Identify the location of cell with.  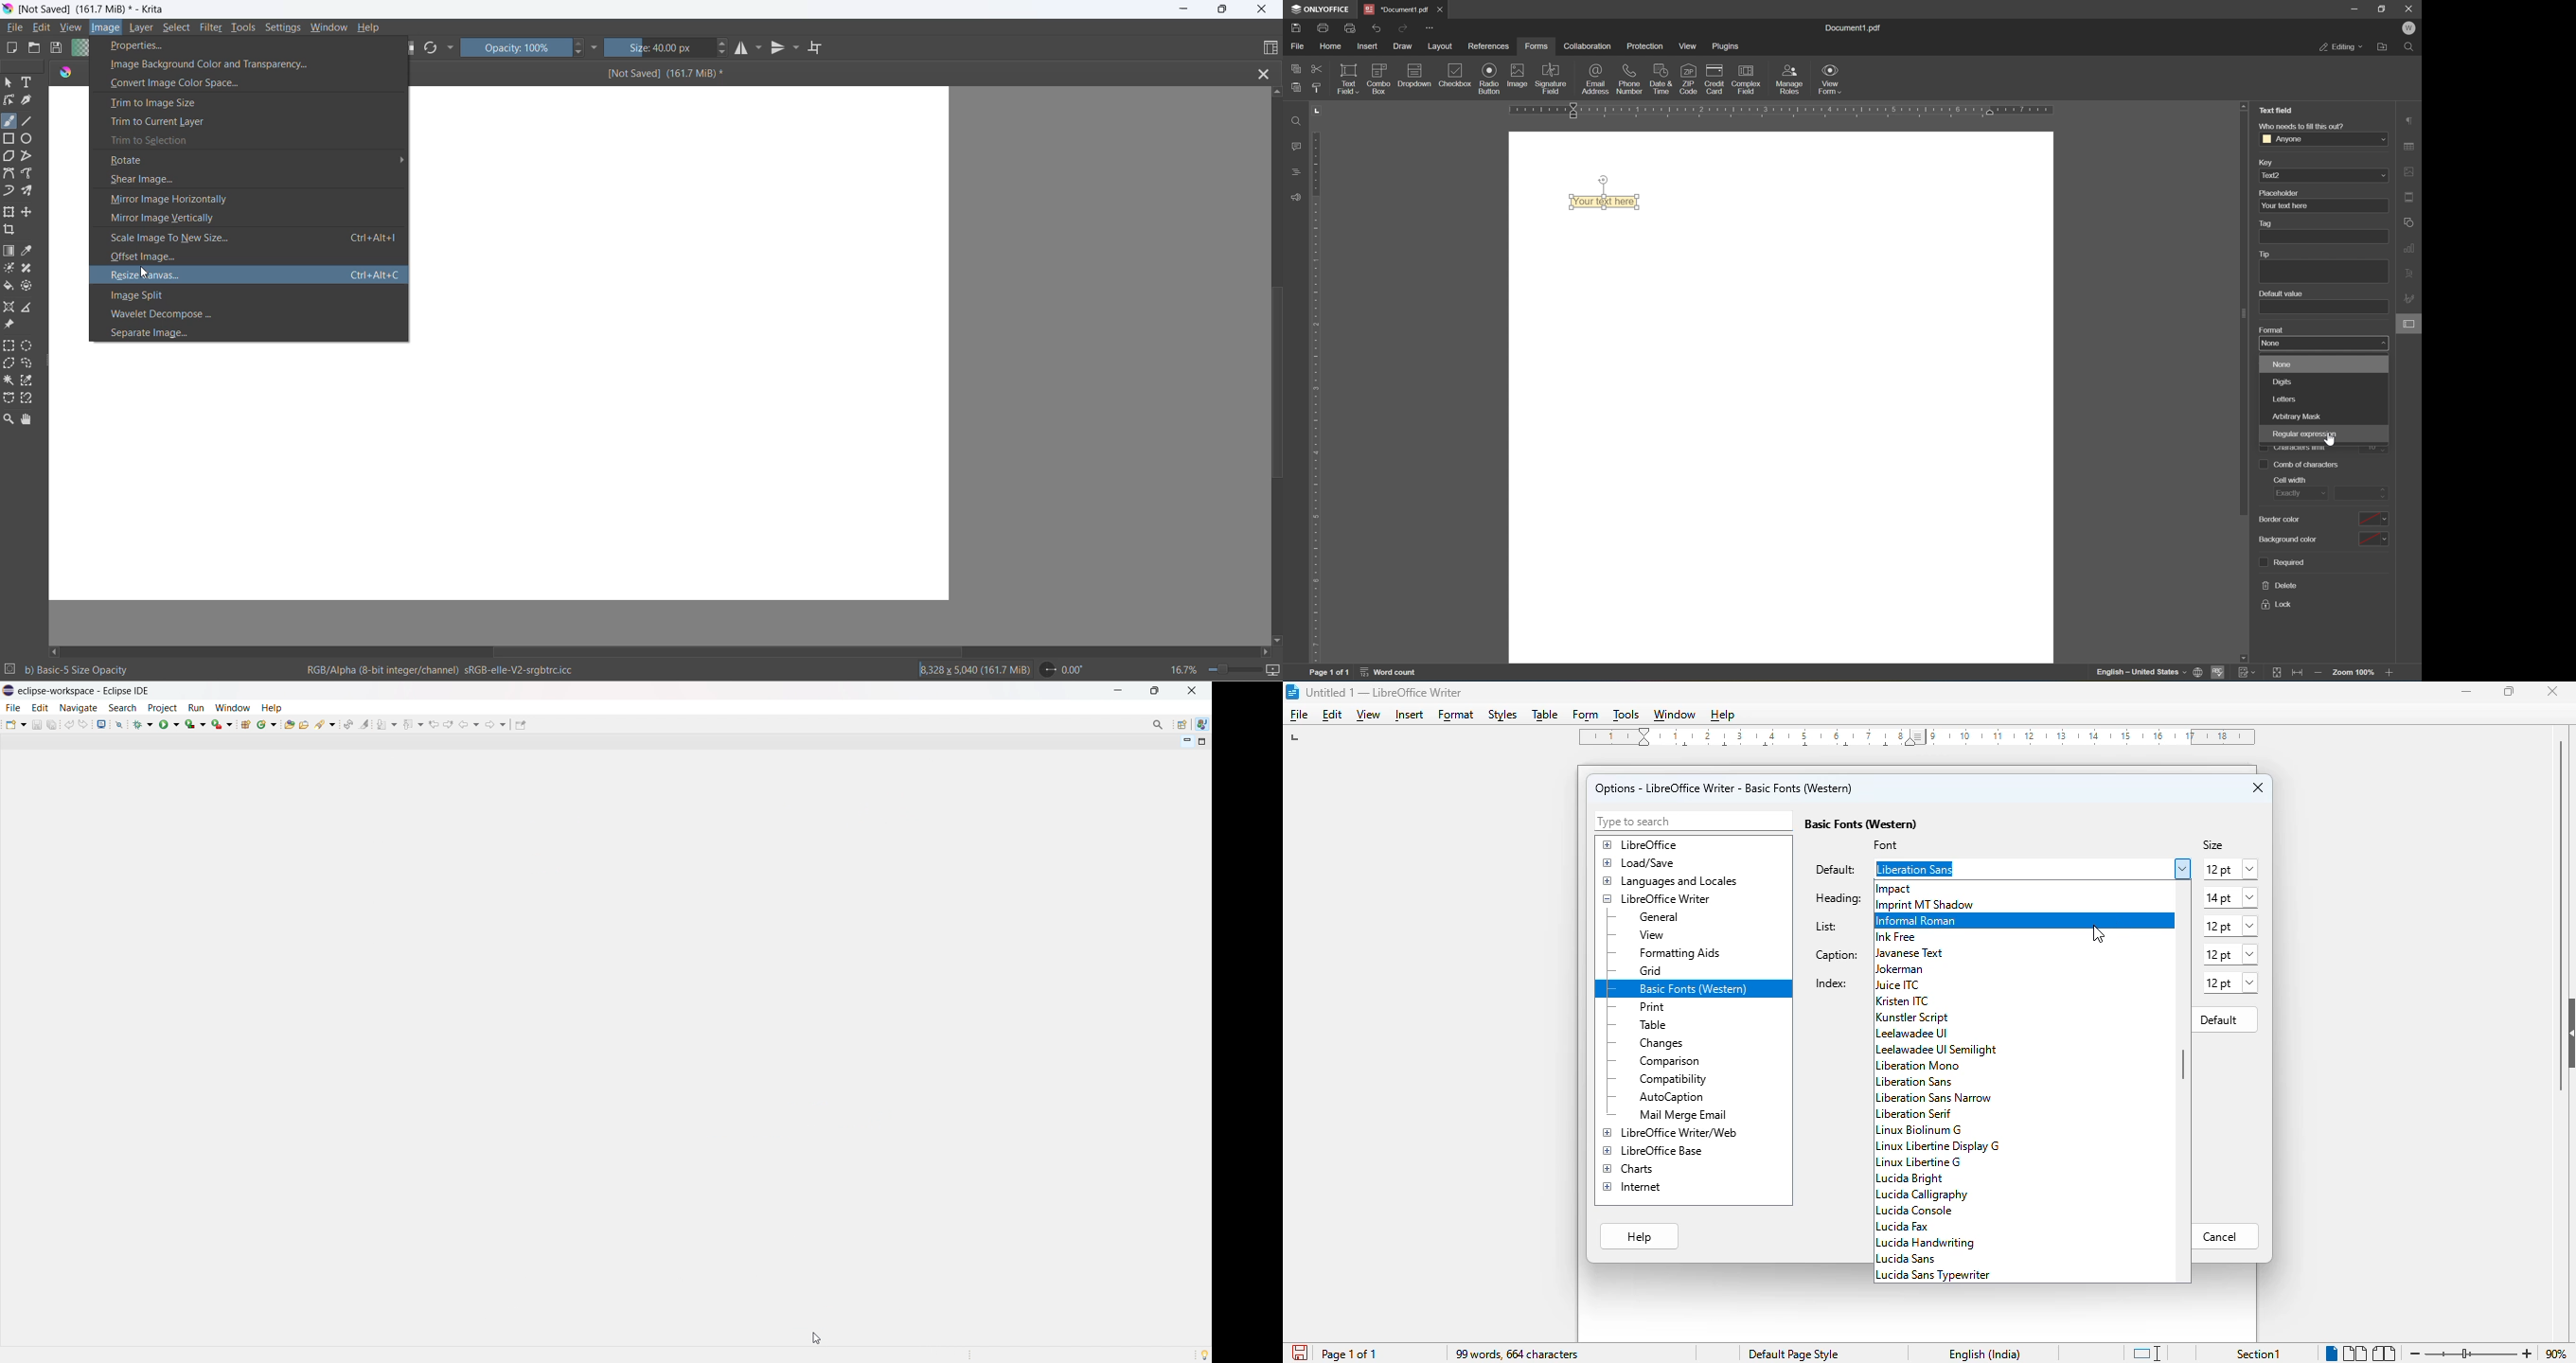
(2294, 480).